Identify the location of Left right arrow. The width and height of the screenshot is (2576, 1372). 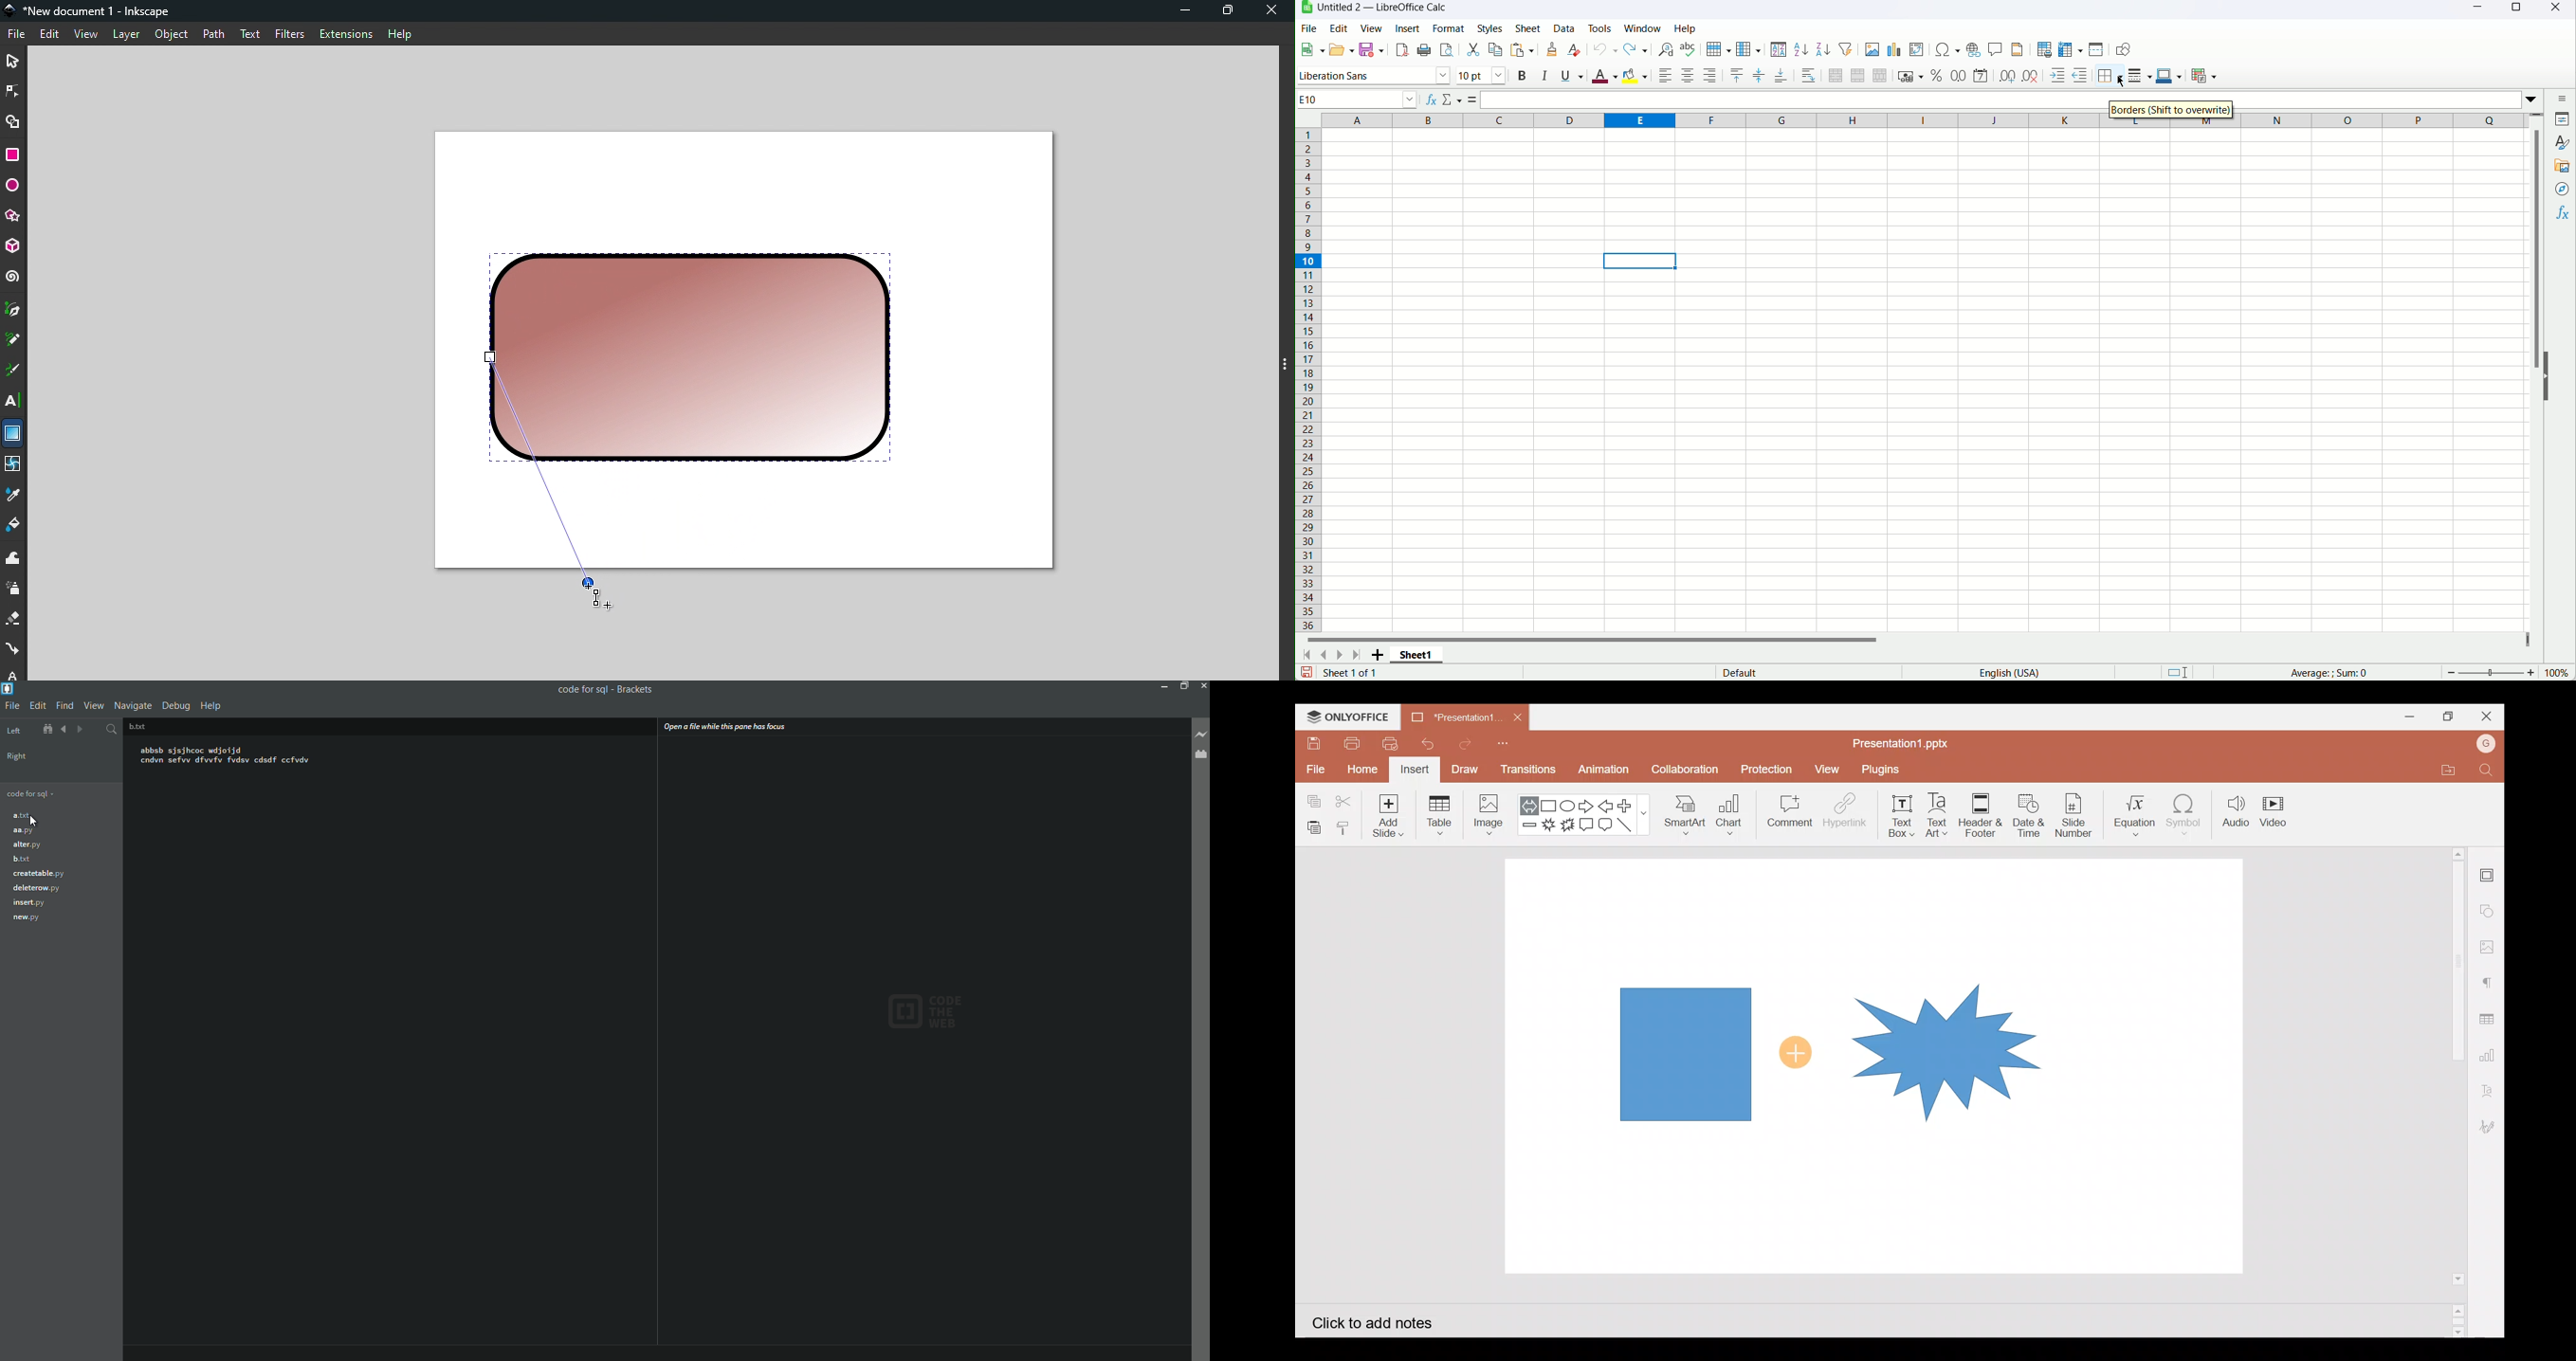
(1525, 803).